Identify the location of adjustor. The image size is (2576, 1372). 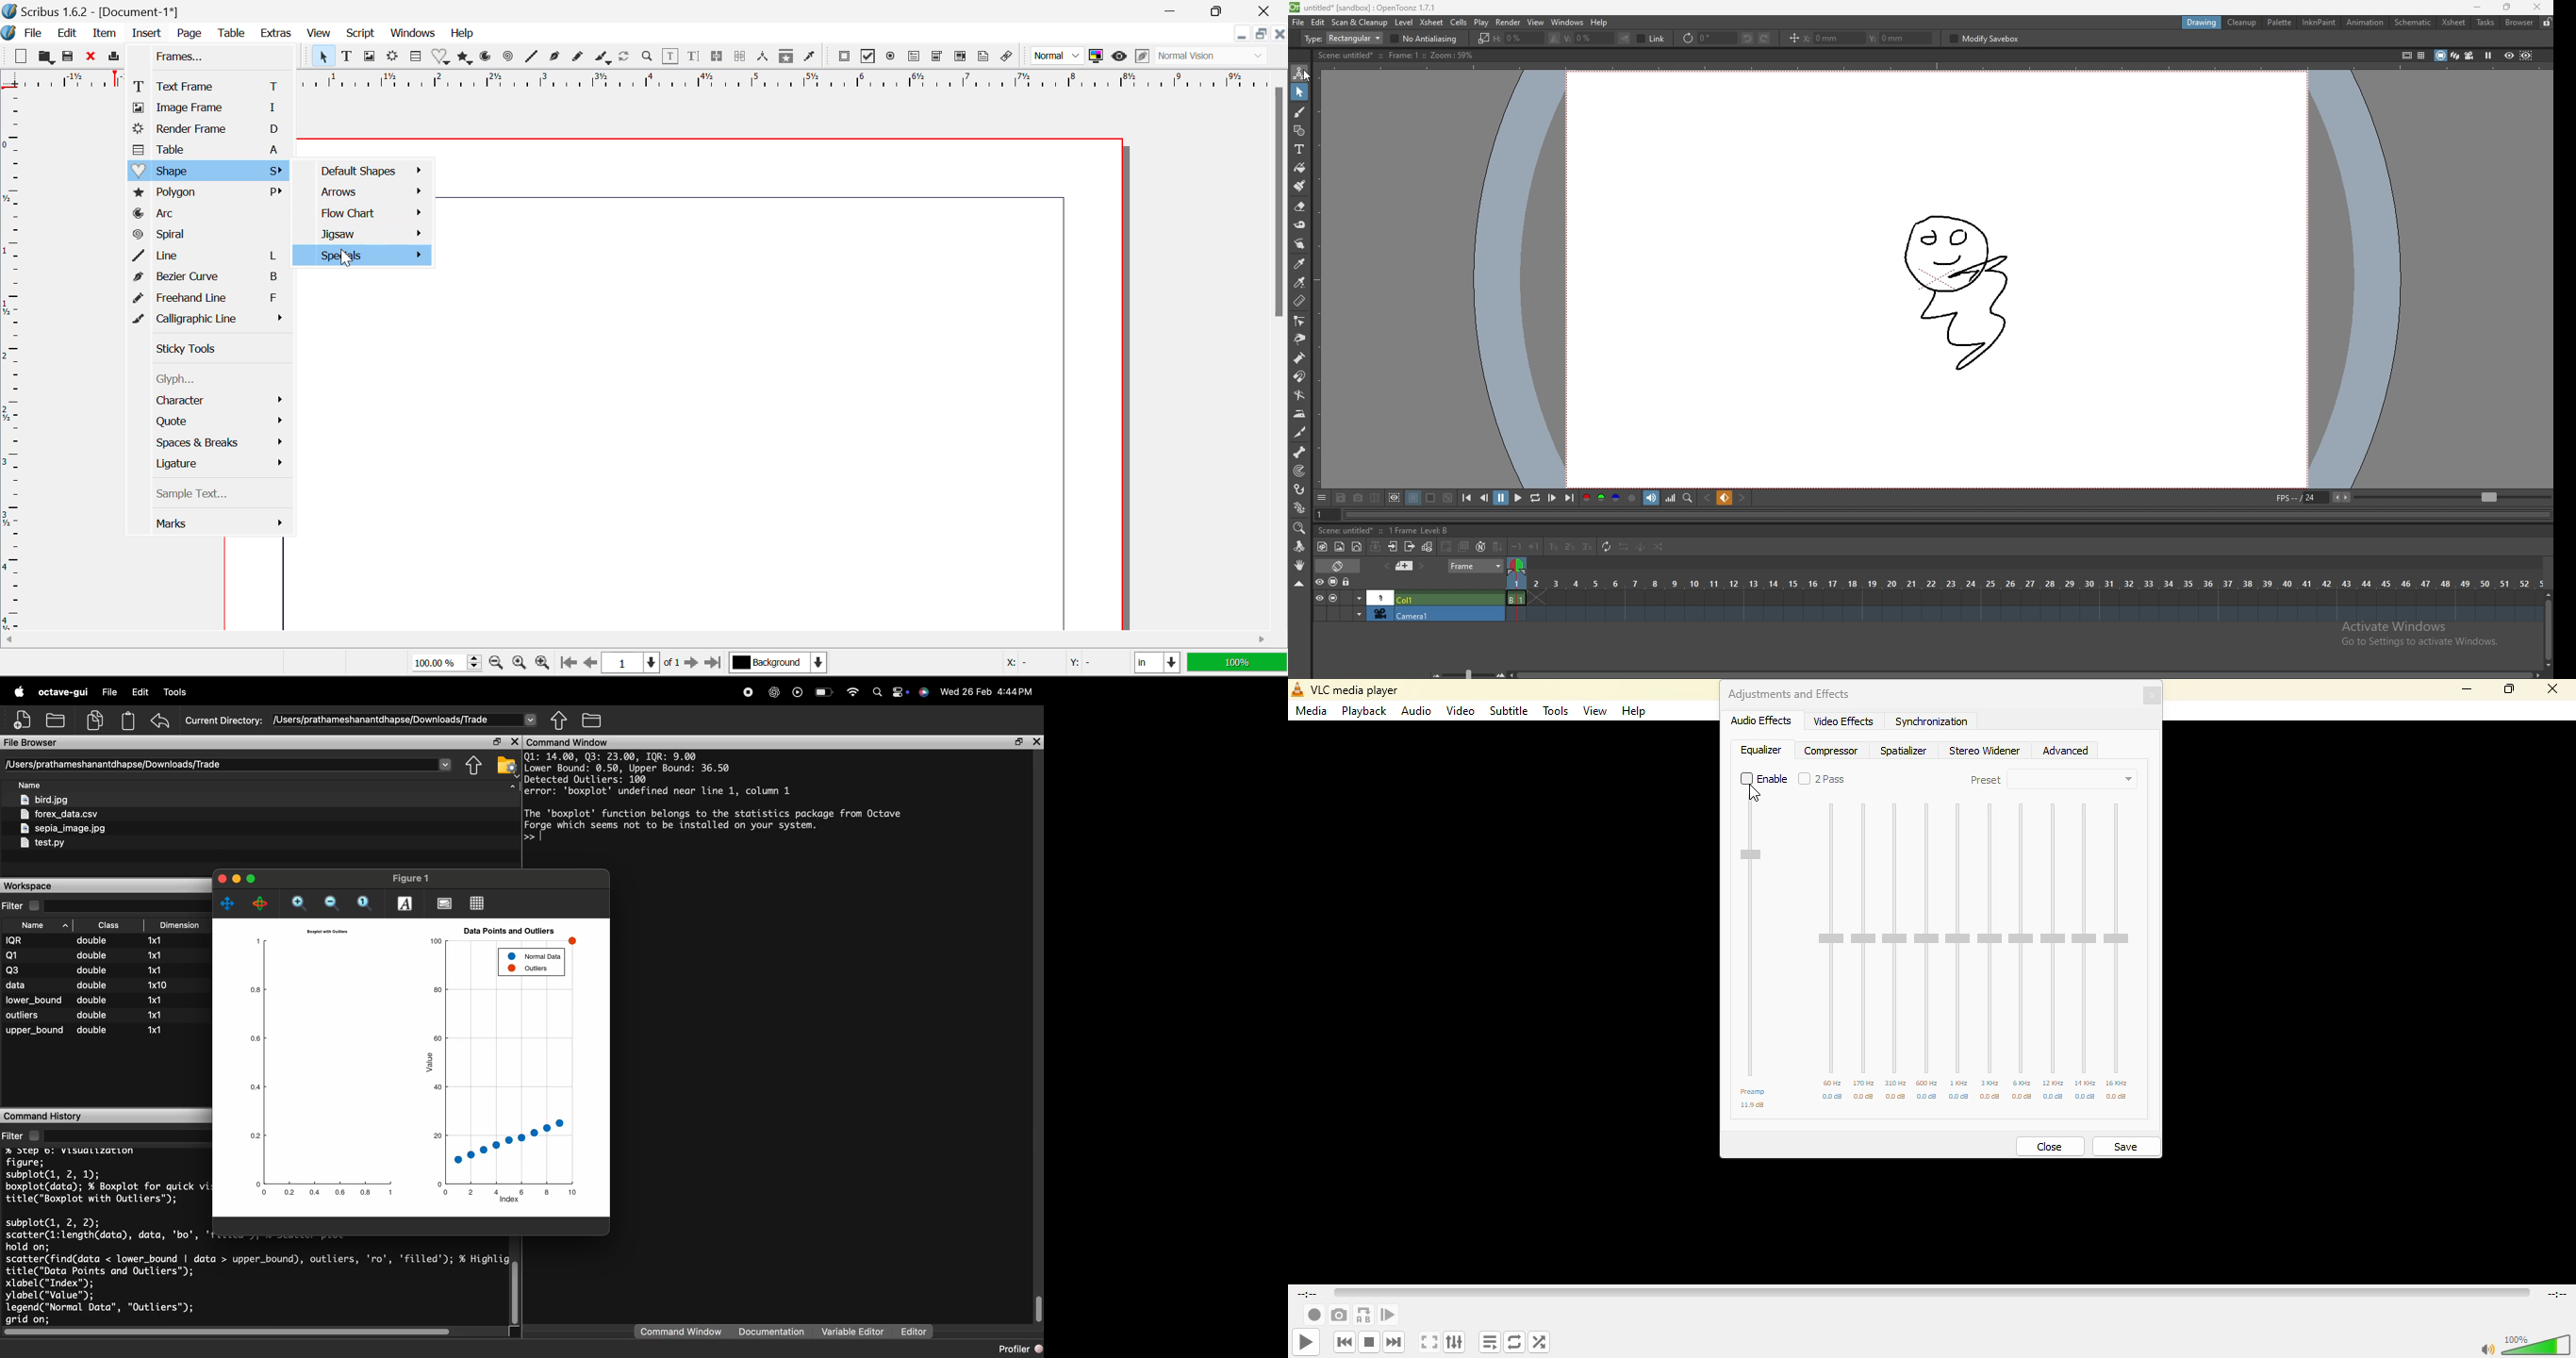
(1925, 939).